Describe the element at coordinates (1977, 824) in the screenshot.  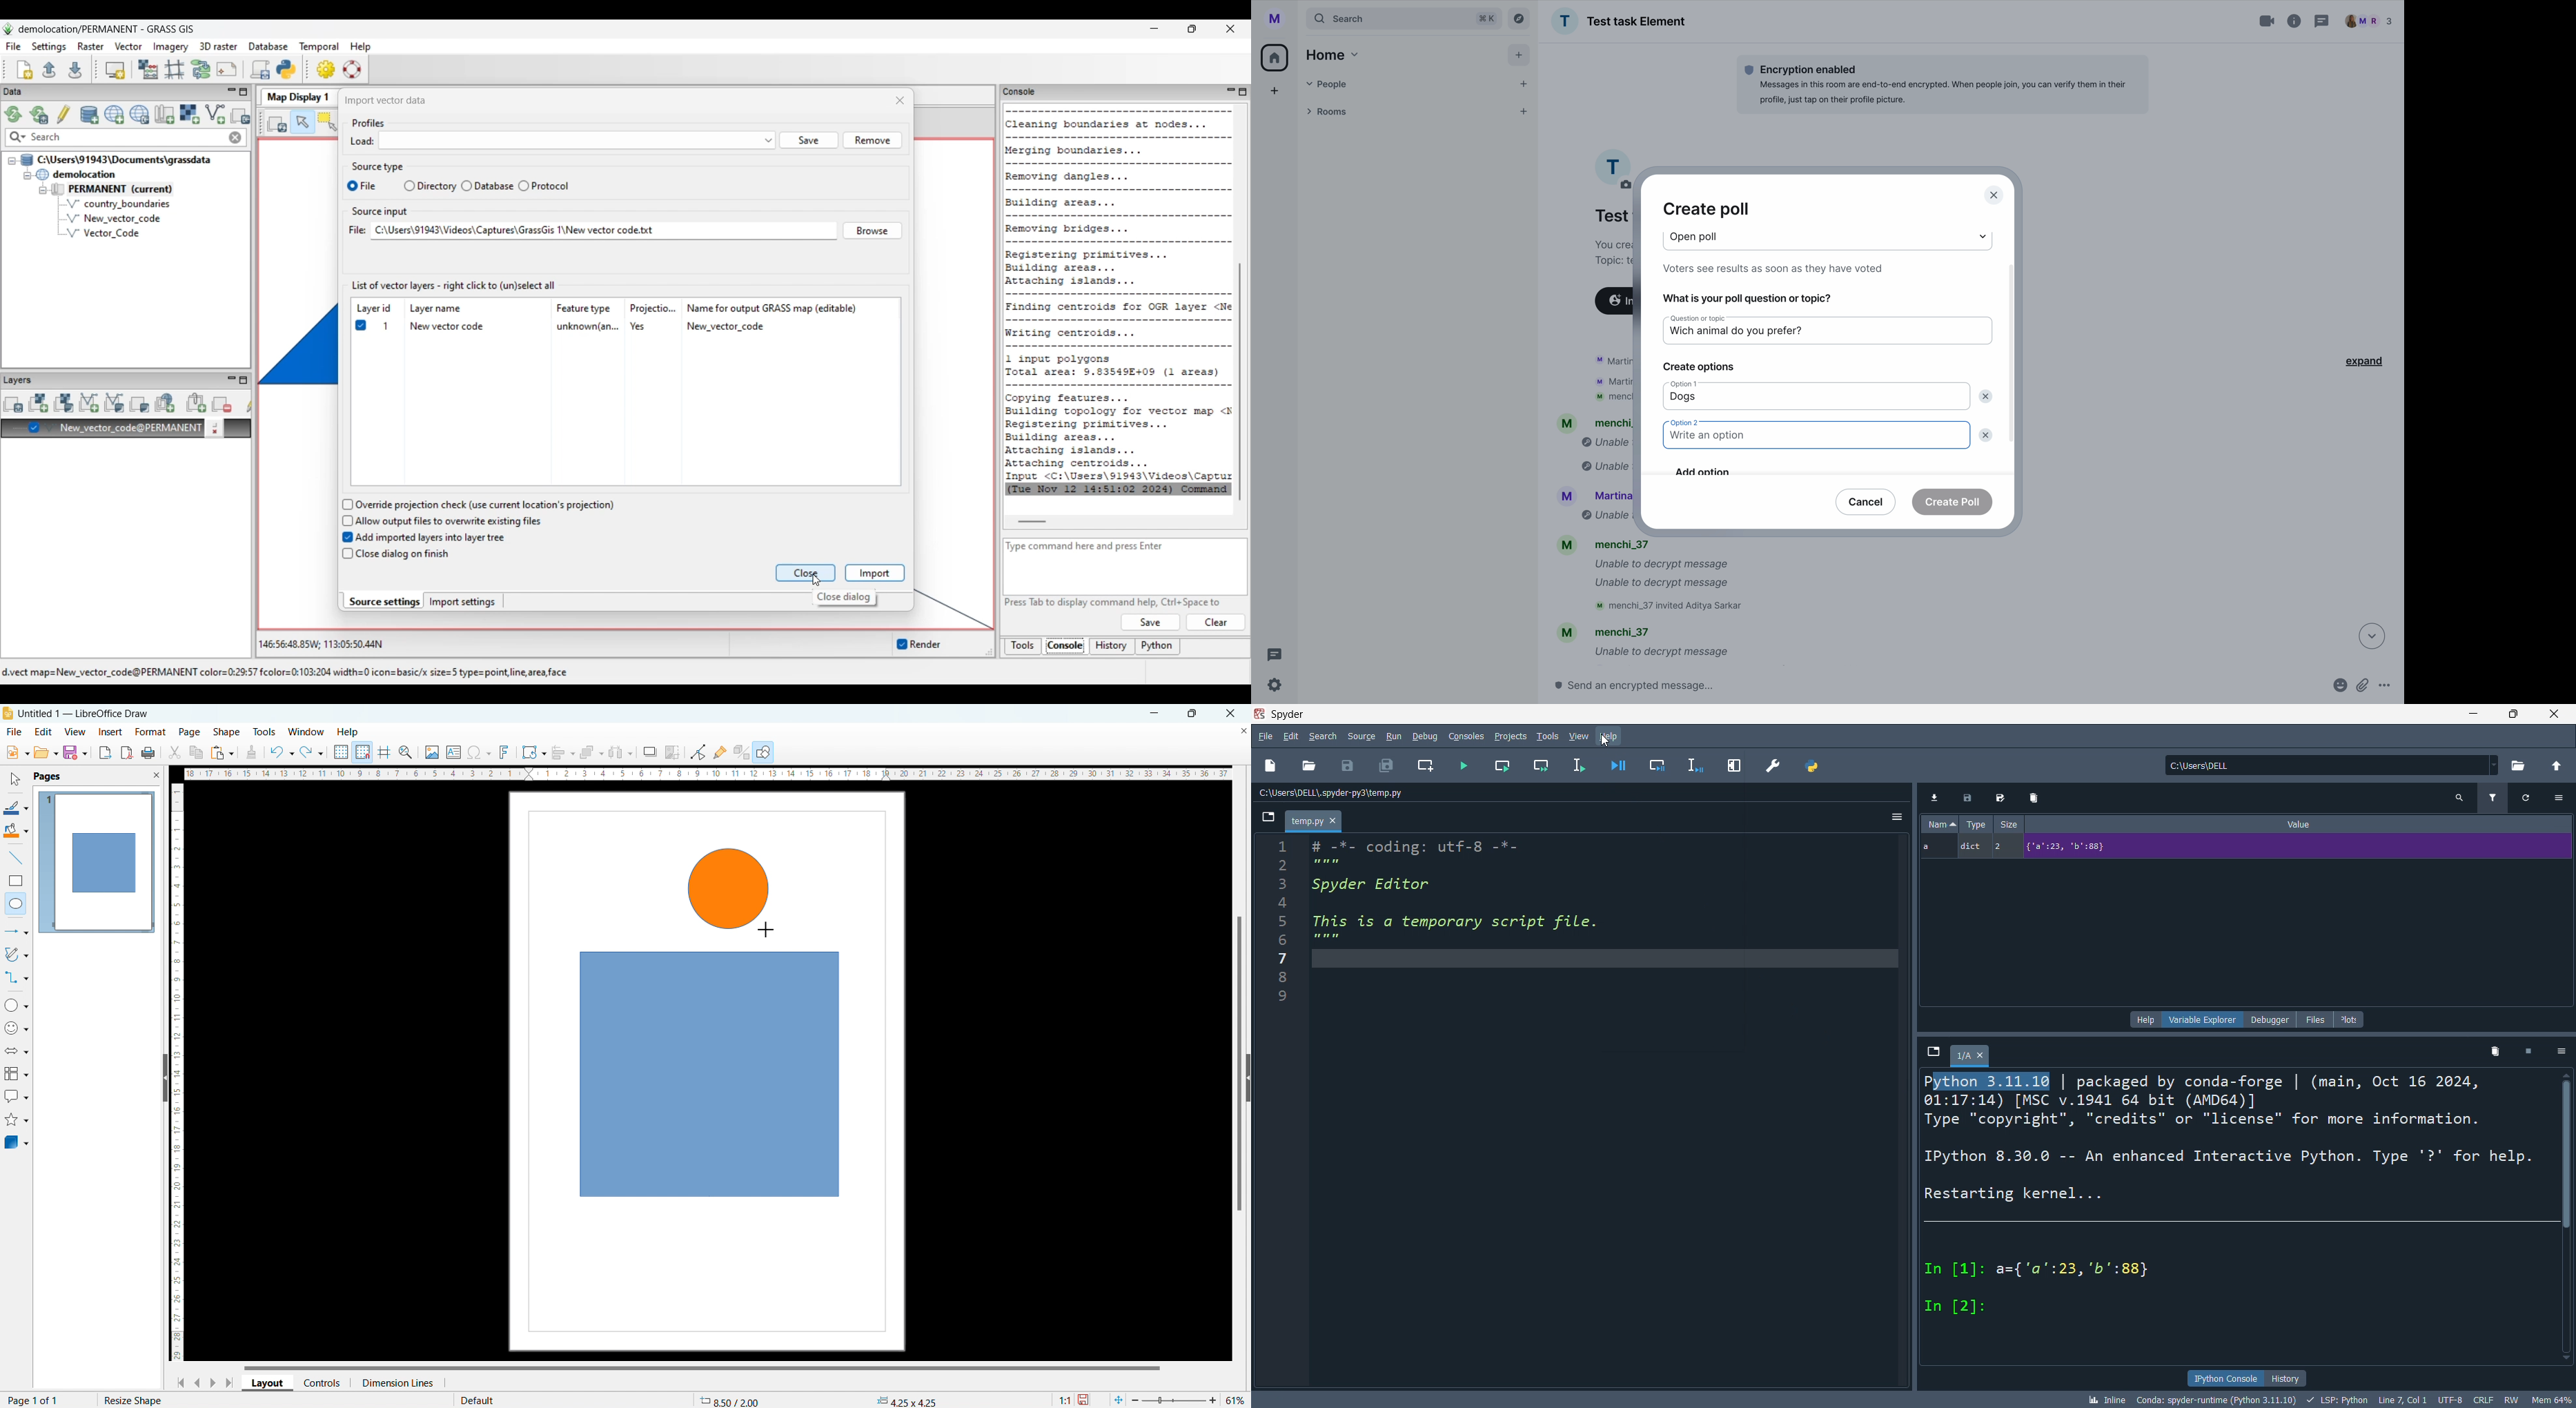
I see `Type` at that location.